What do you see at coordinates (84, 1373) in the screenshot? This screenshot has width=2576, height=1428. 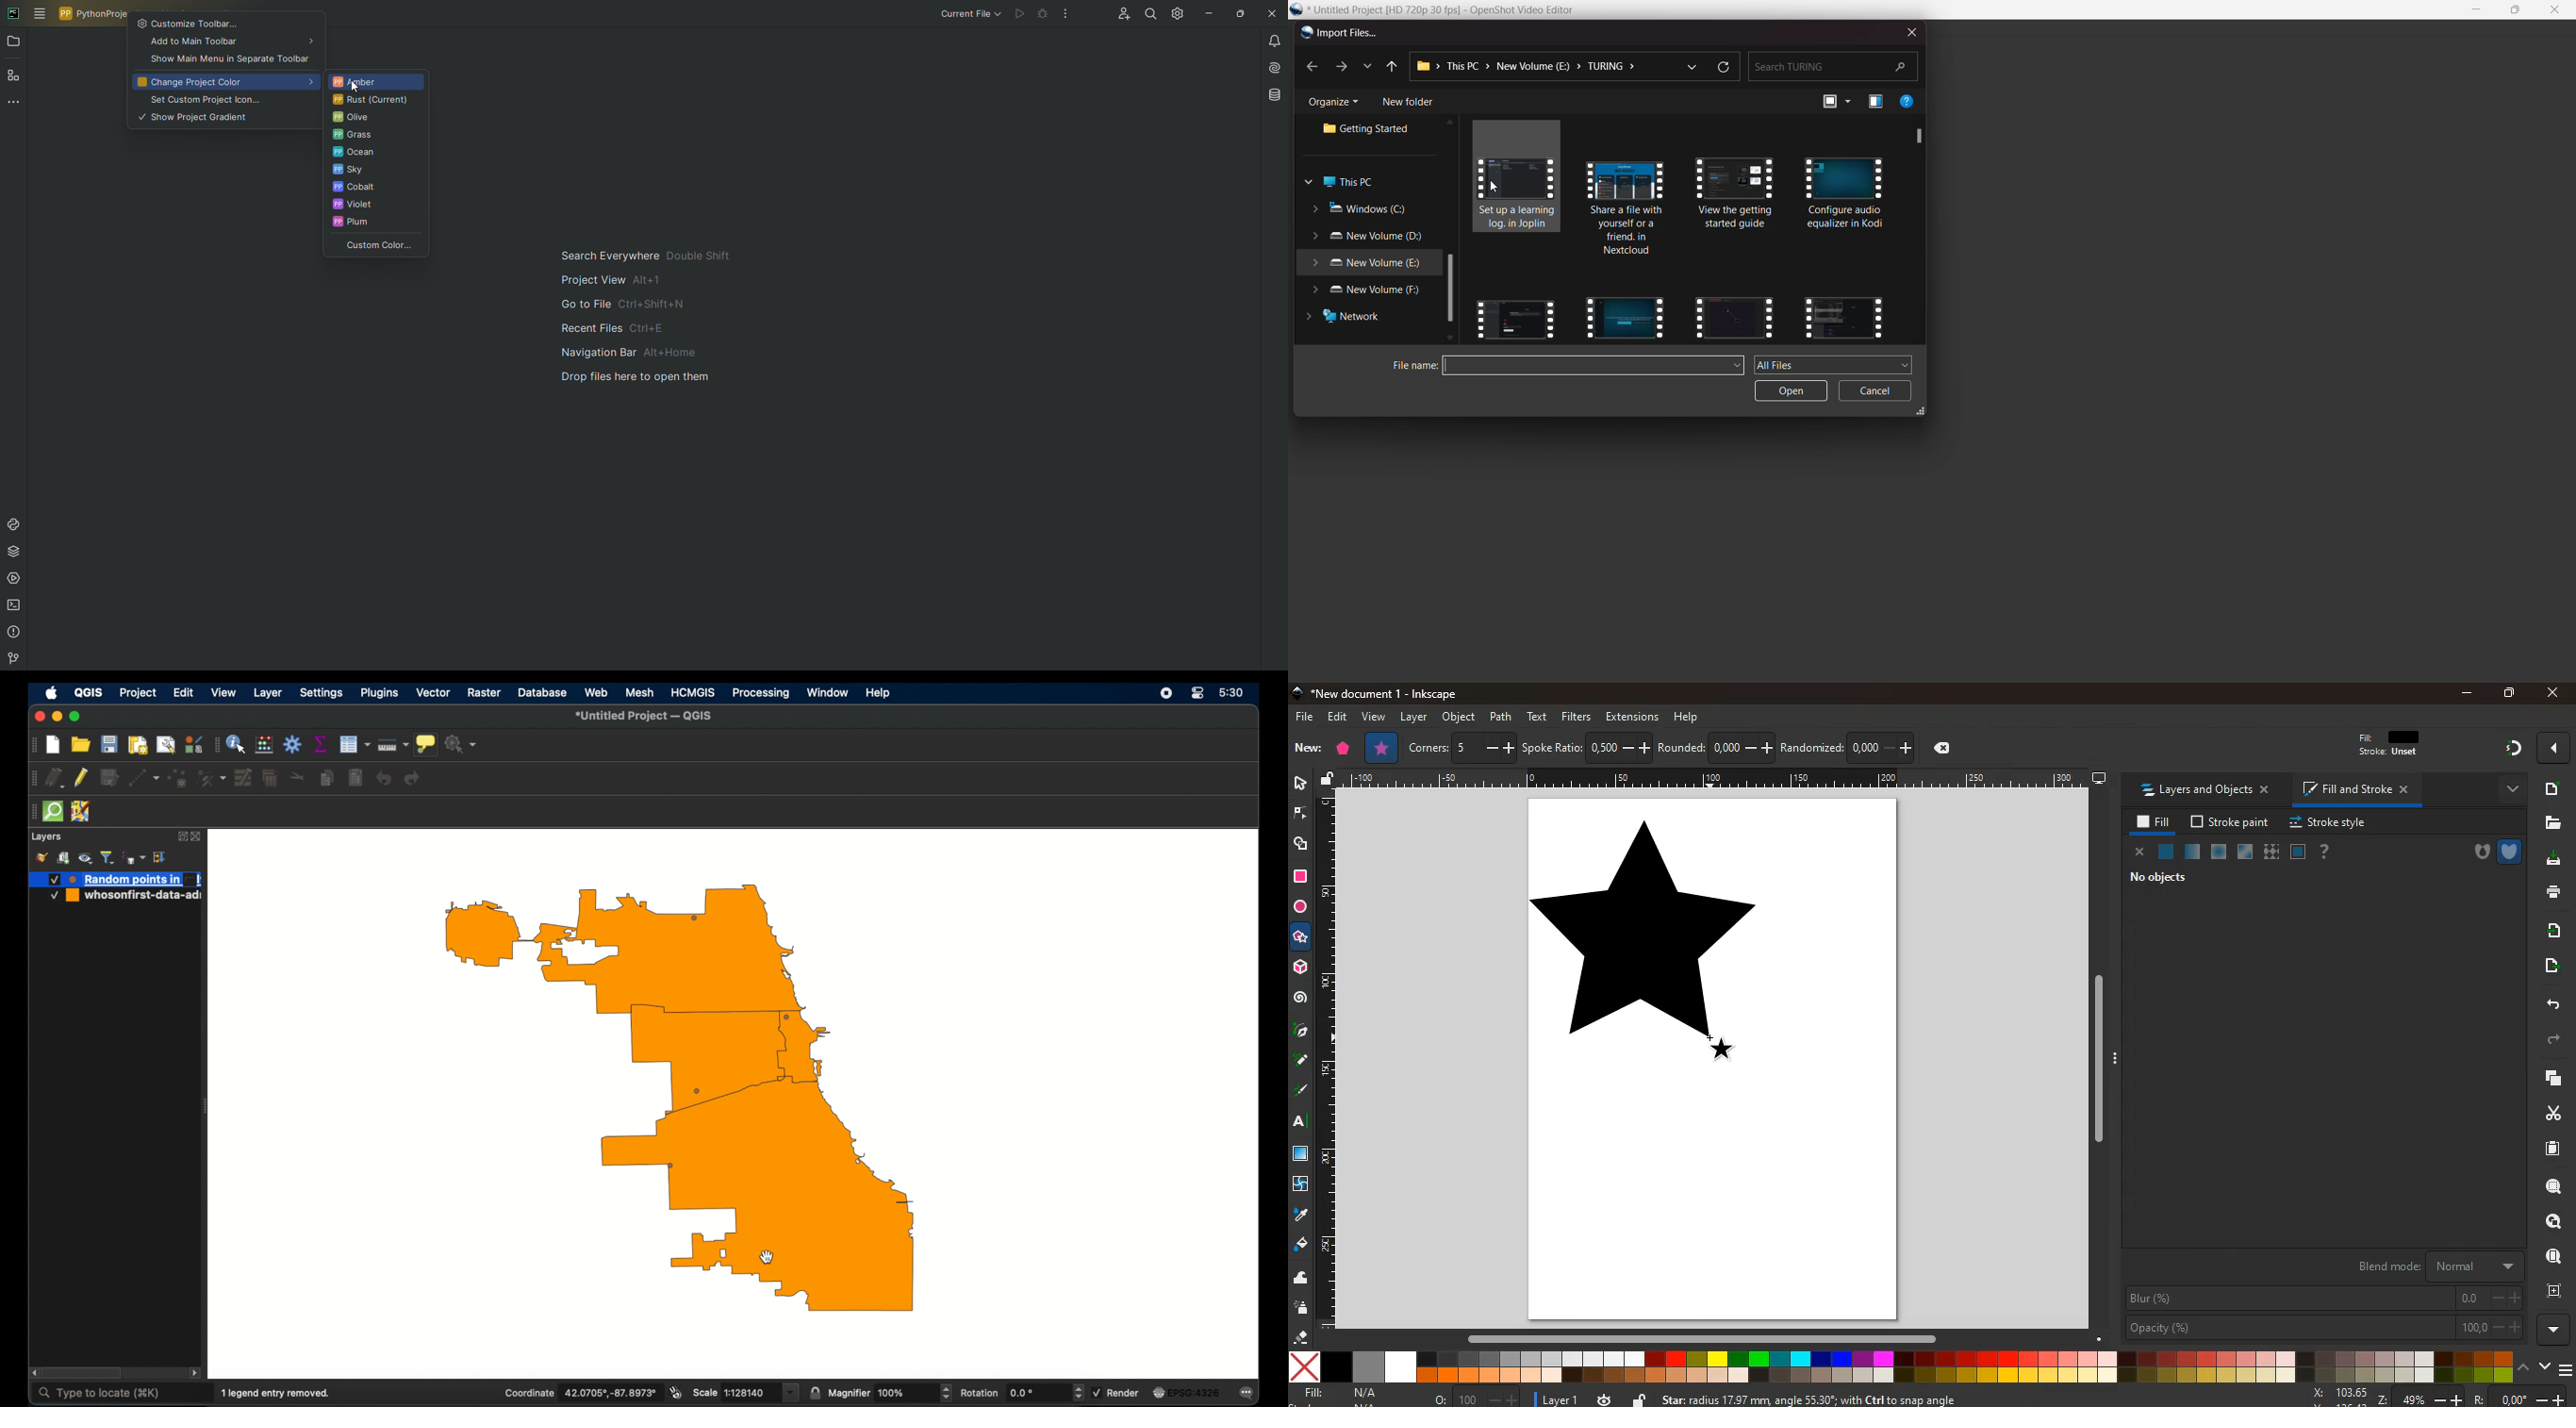 I see `scroll box` at bounding box center [84, 1373].